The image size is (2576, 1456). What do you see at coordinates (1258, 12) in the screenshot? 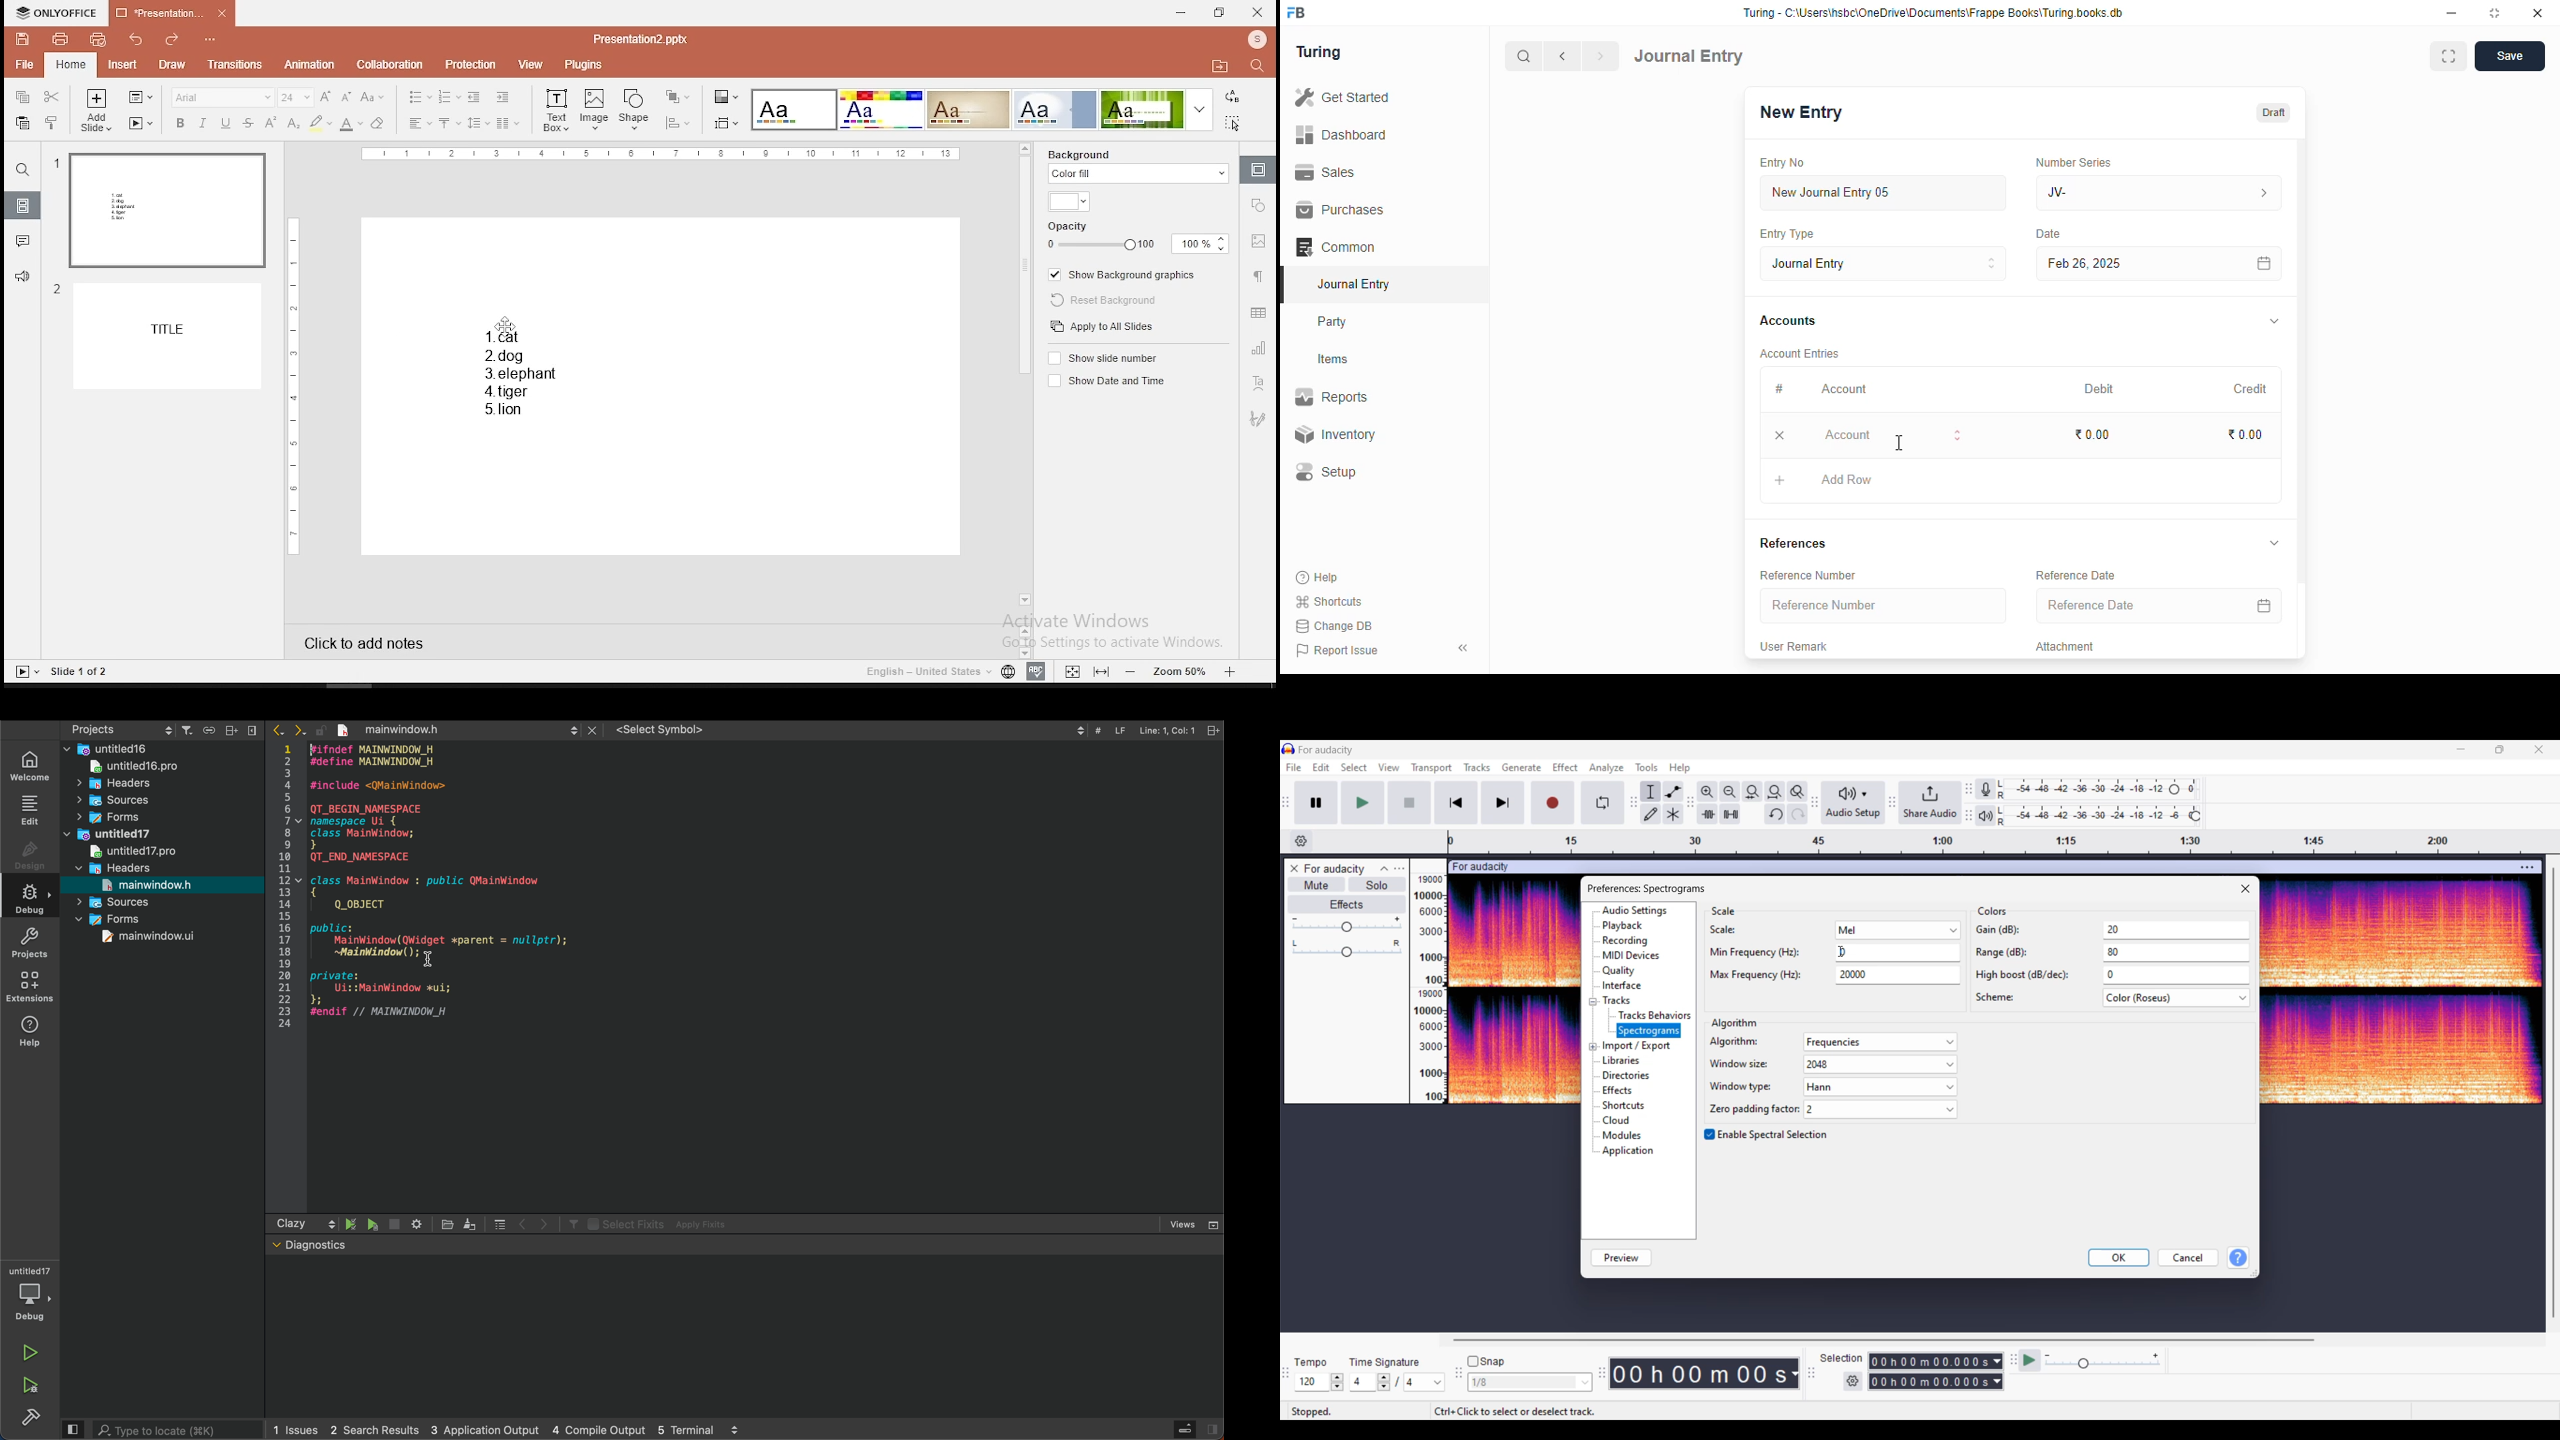
I see `close window` at bounding box center [1258, 12].